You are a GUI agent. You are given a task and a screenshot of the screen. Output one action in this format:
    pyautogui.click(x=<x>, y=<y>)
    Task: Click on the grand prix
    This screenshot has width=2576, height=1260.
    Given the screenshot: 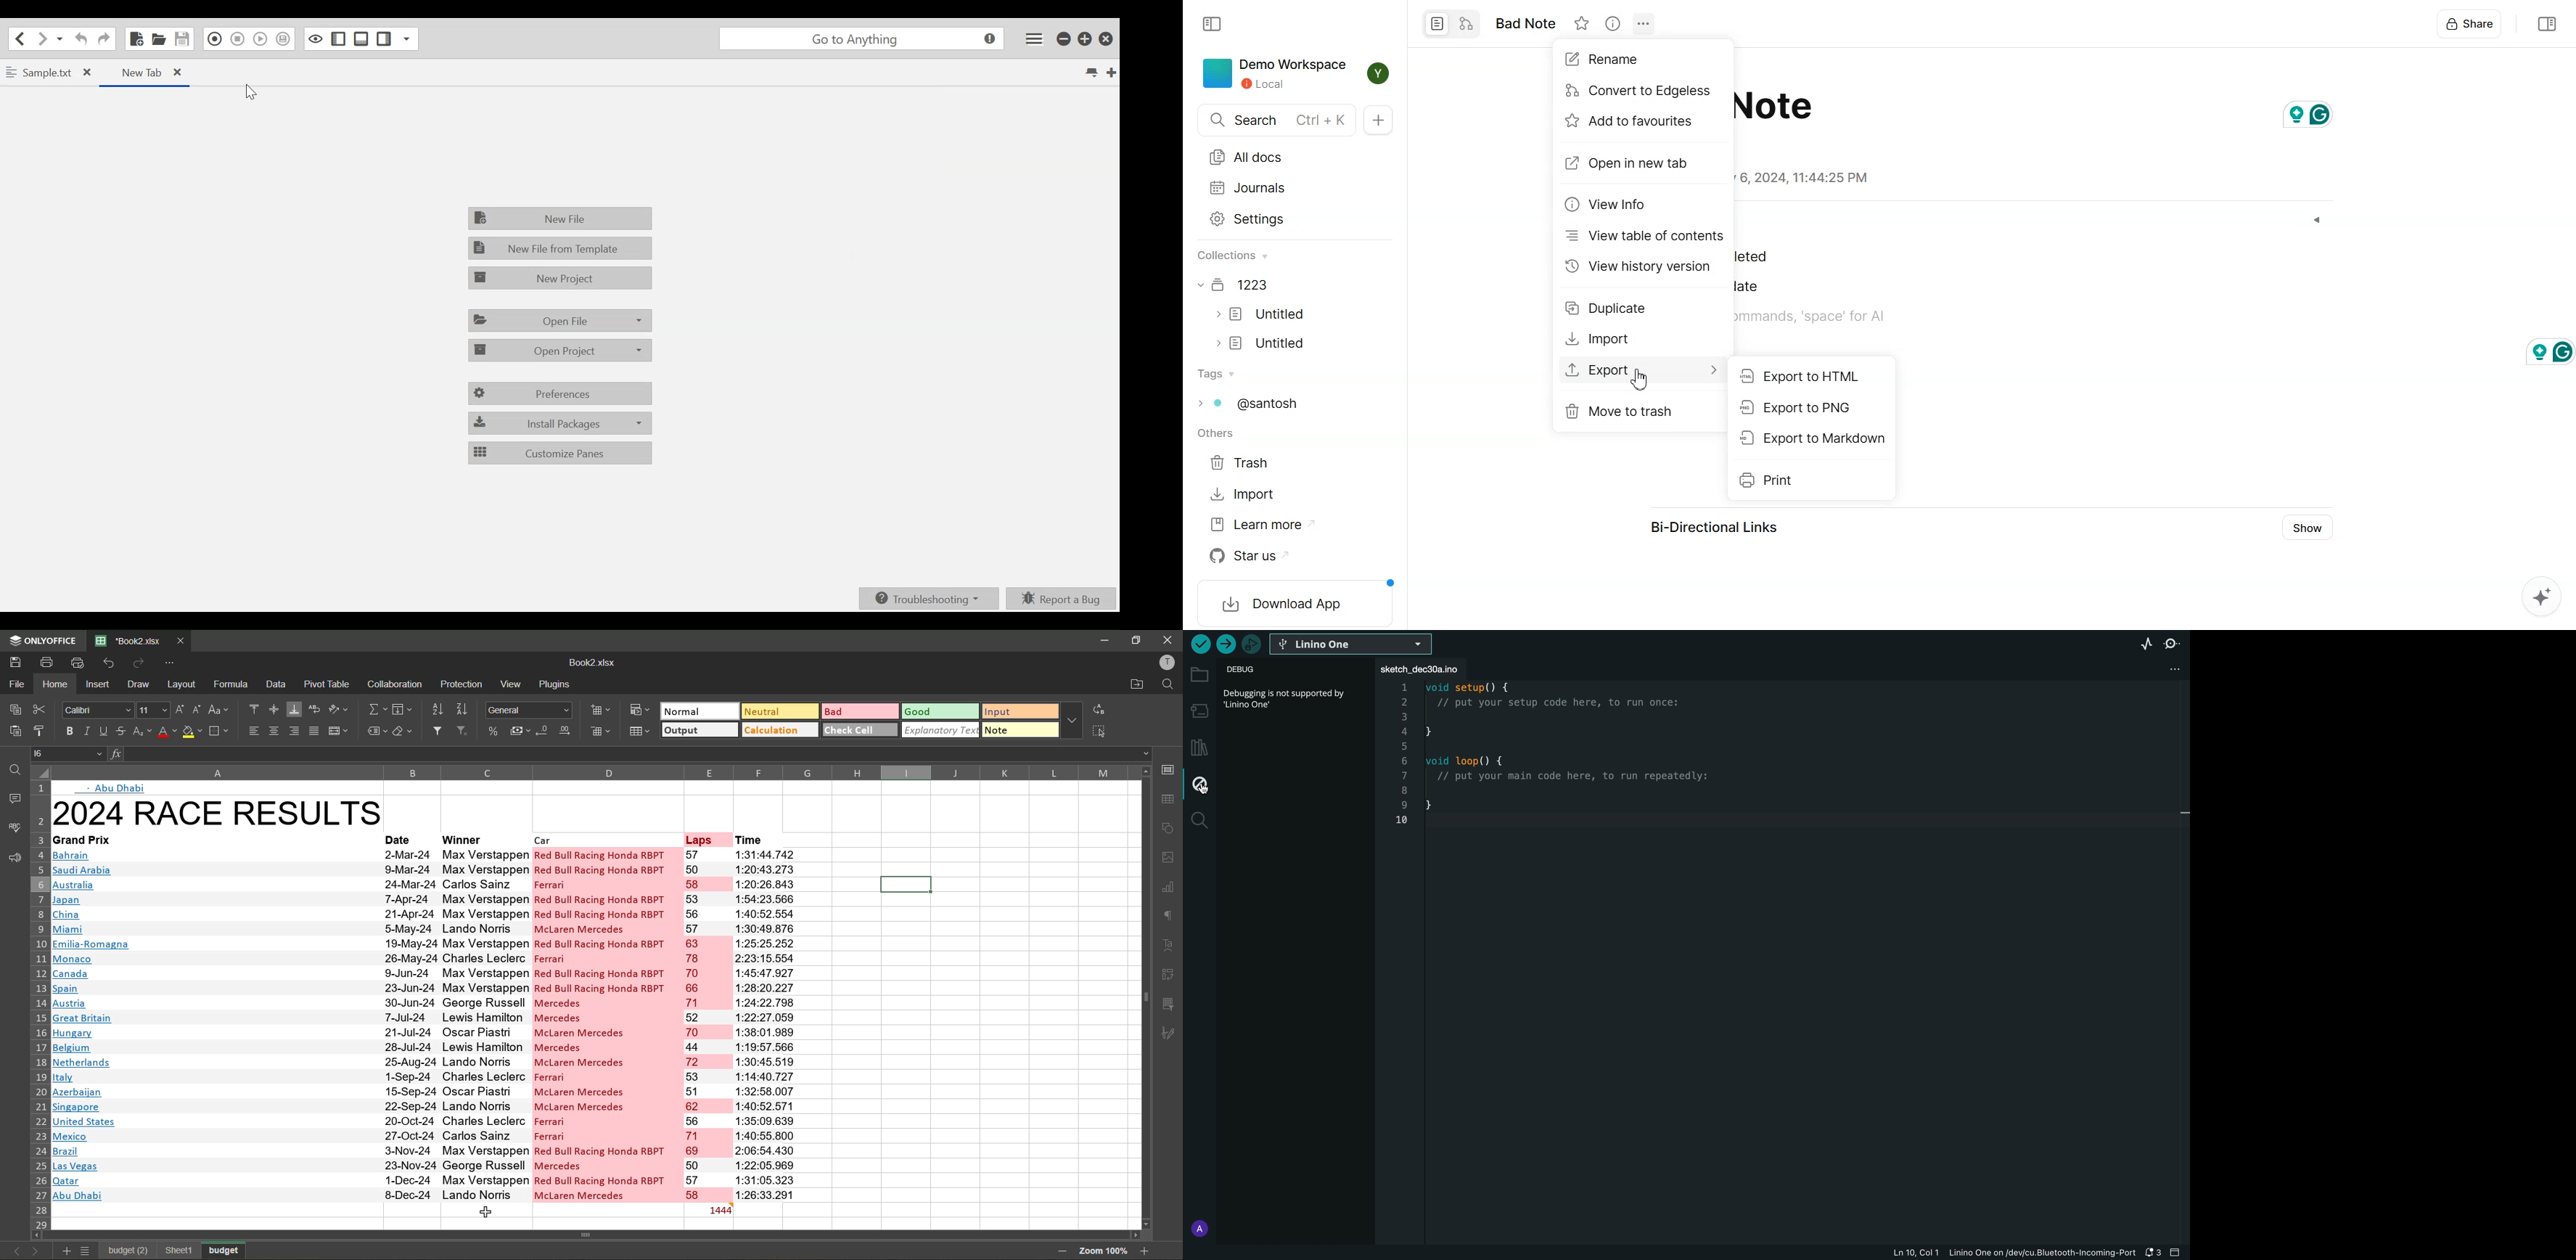 What is the action you would take?
    pyautogui.click(x=205, y=840)
    